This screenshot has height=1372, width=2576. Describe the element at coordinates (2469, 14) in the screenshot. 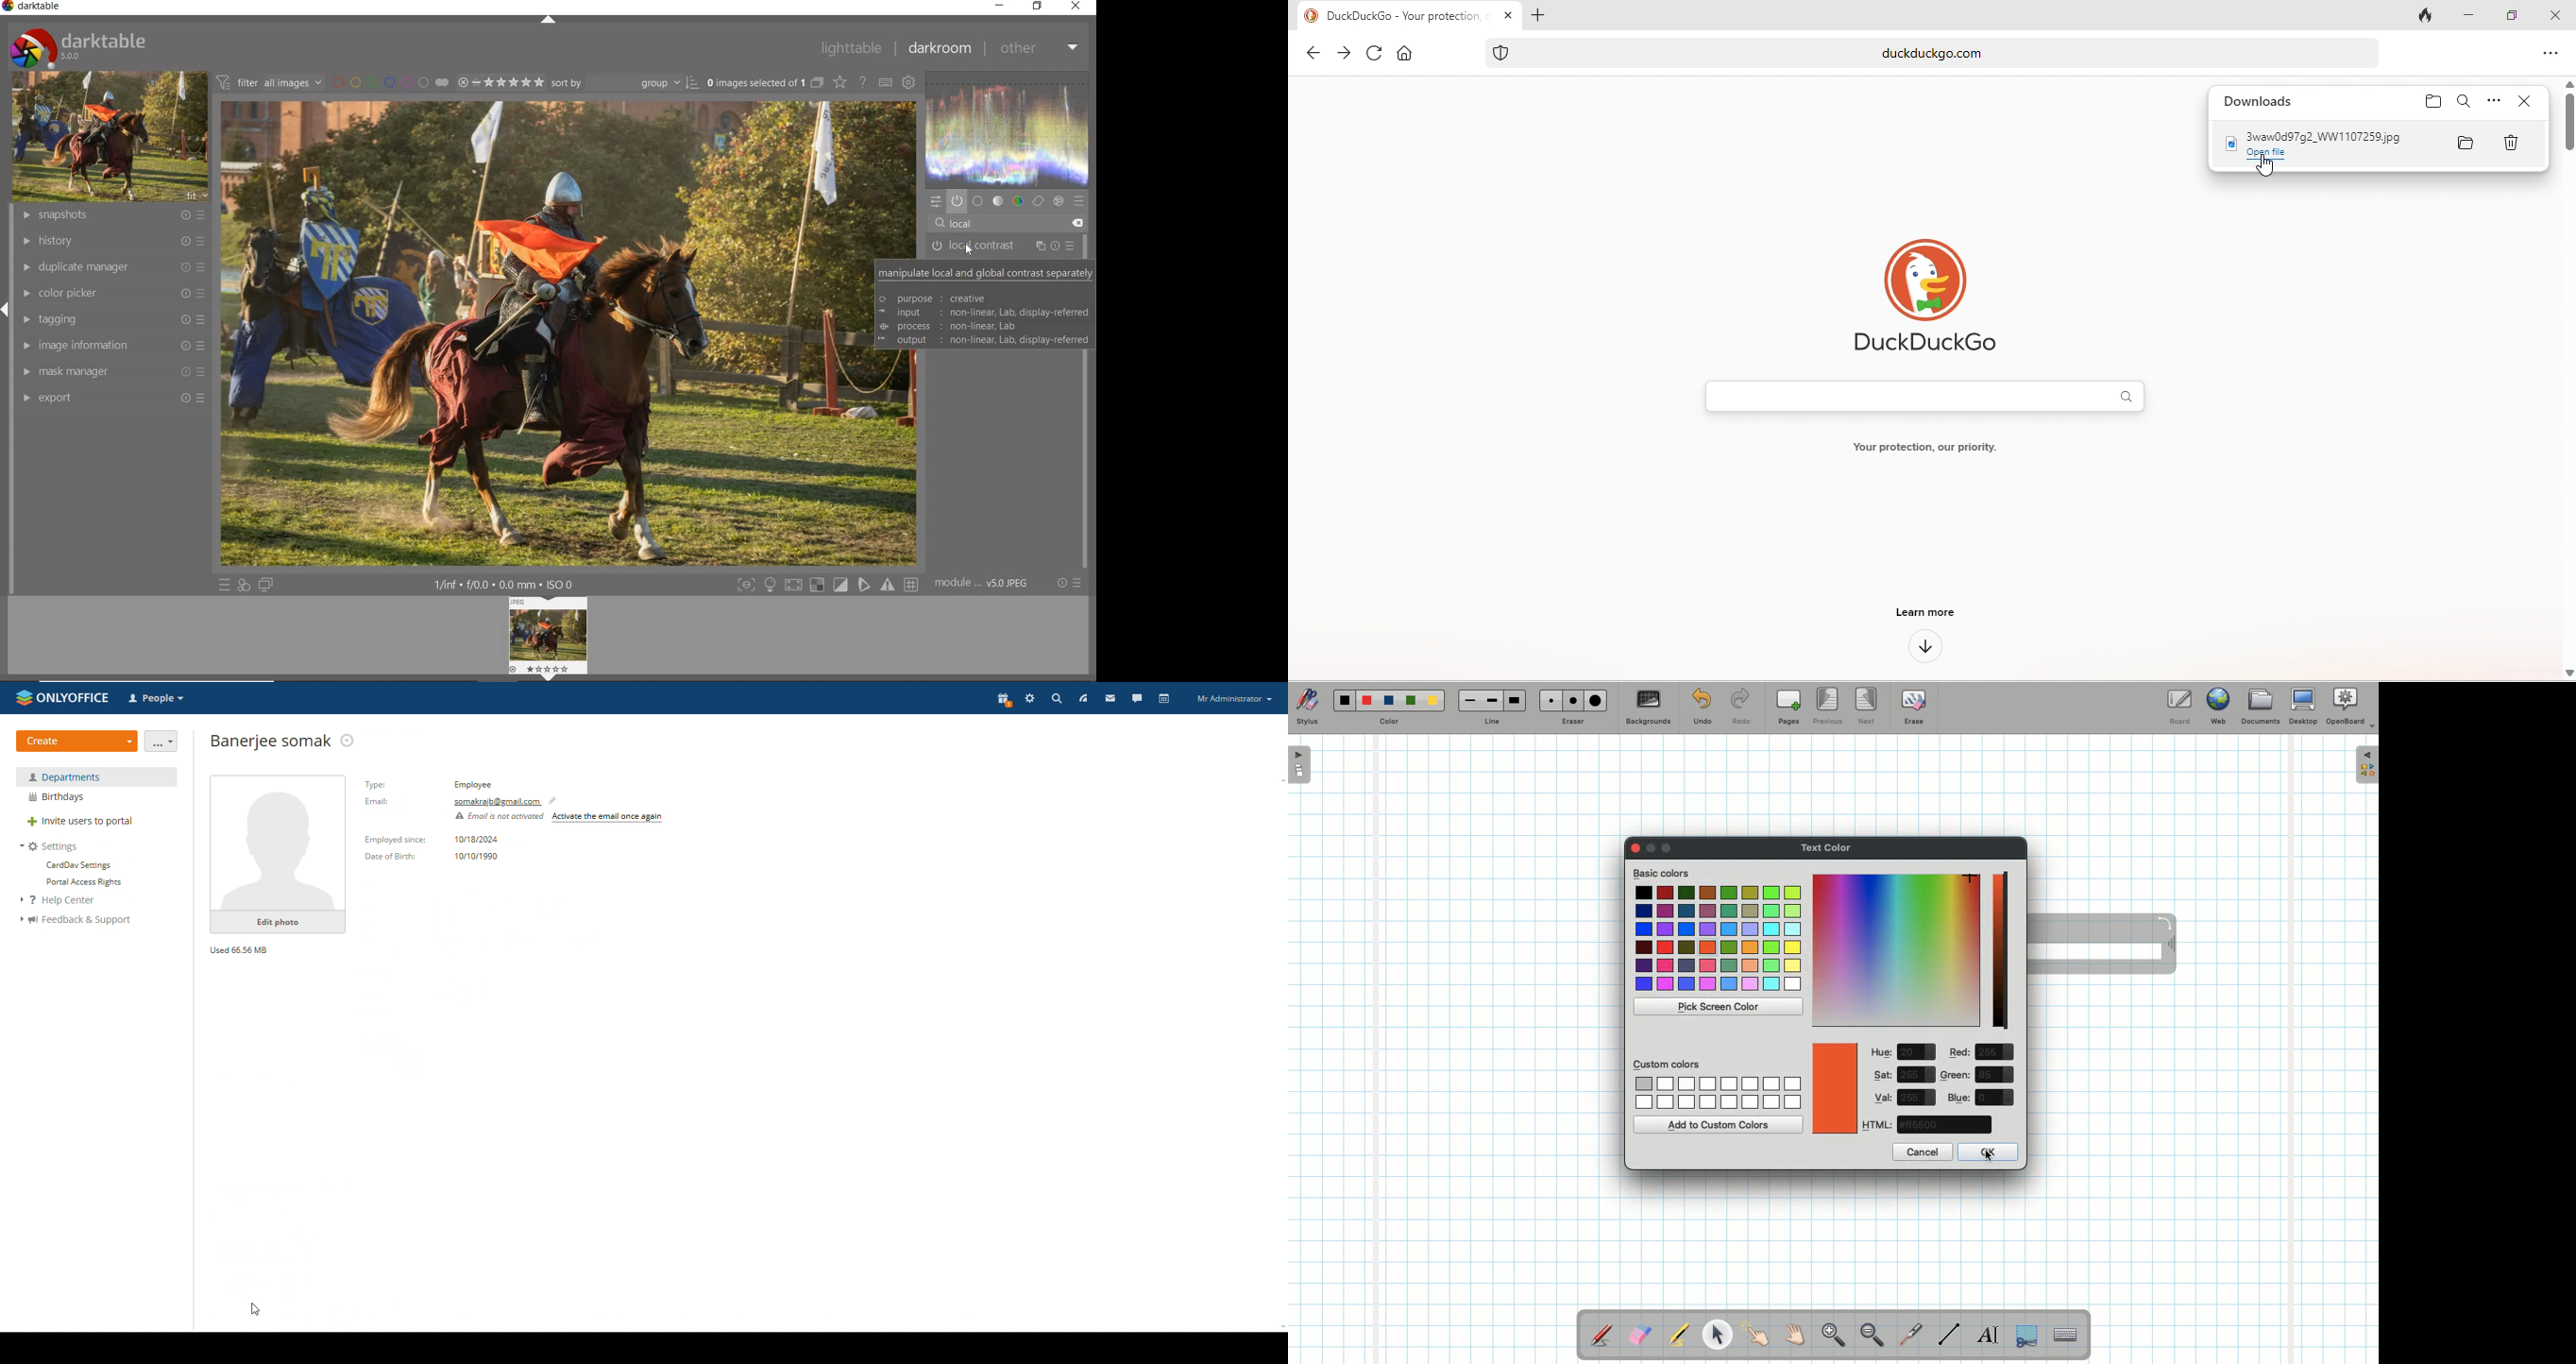

I see `minimize` at that location.